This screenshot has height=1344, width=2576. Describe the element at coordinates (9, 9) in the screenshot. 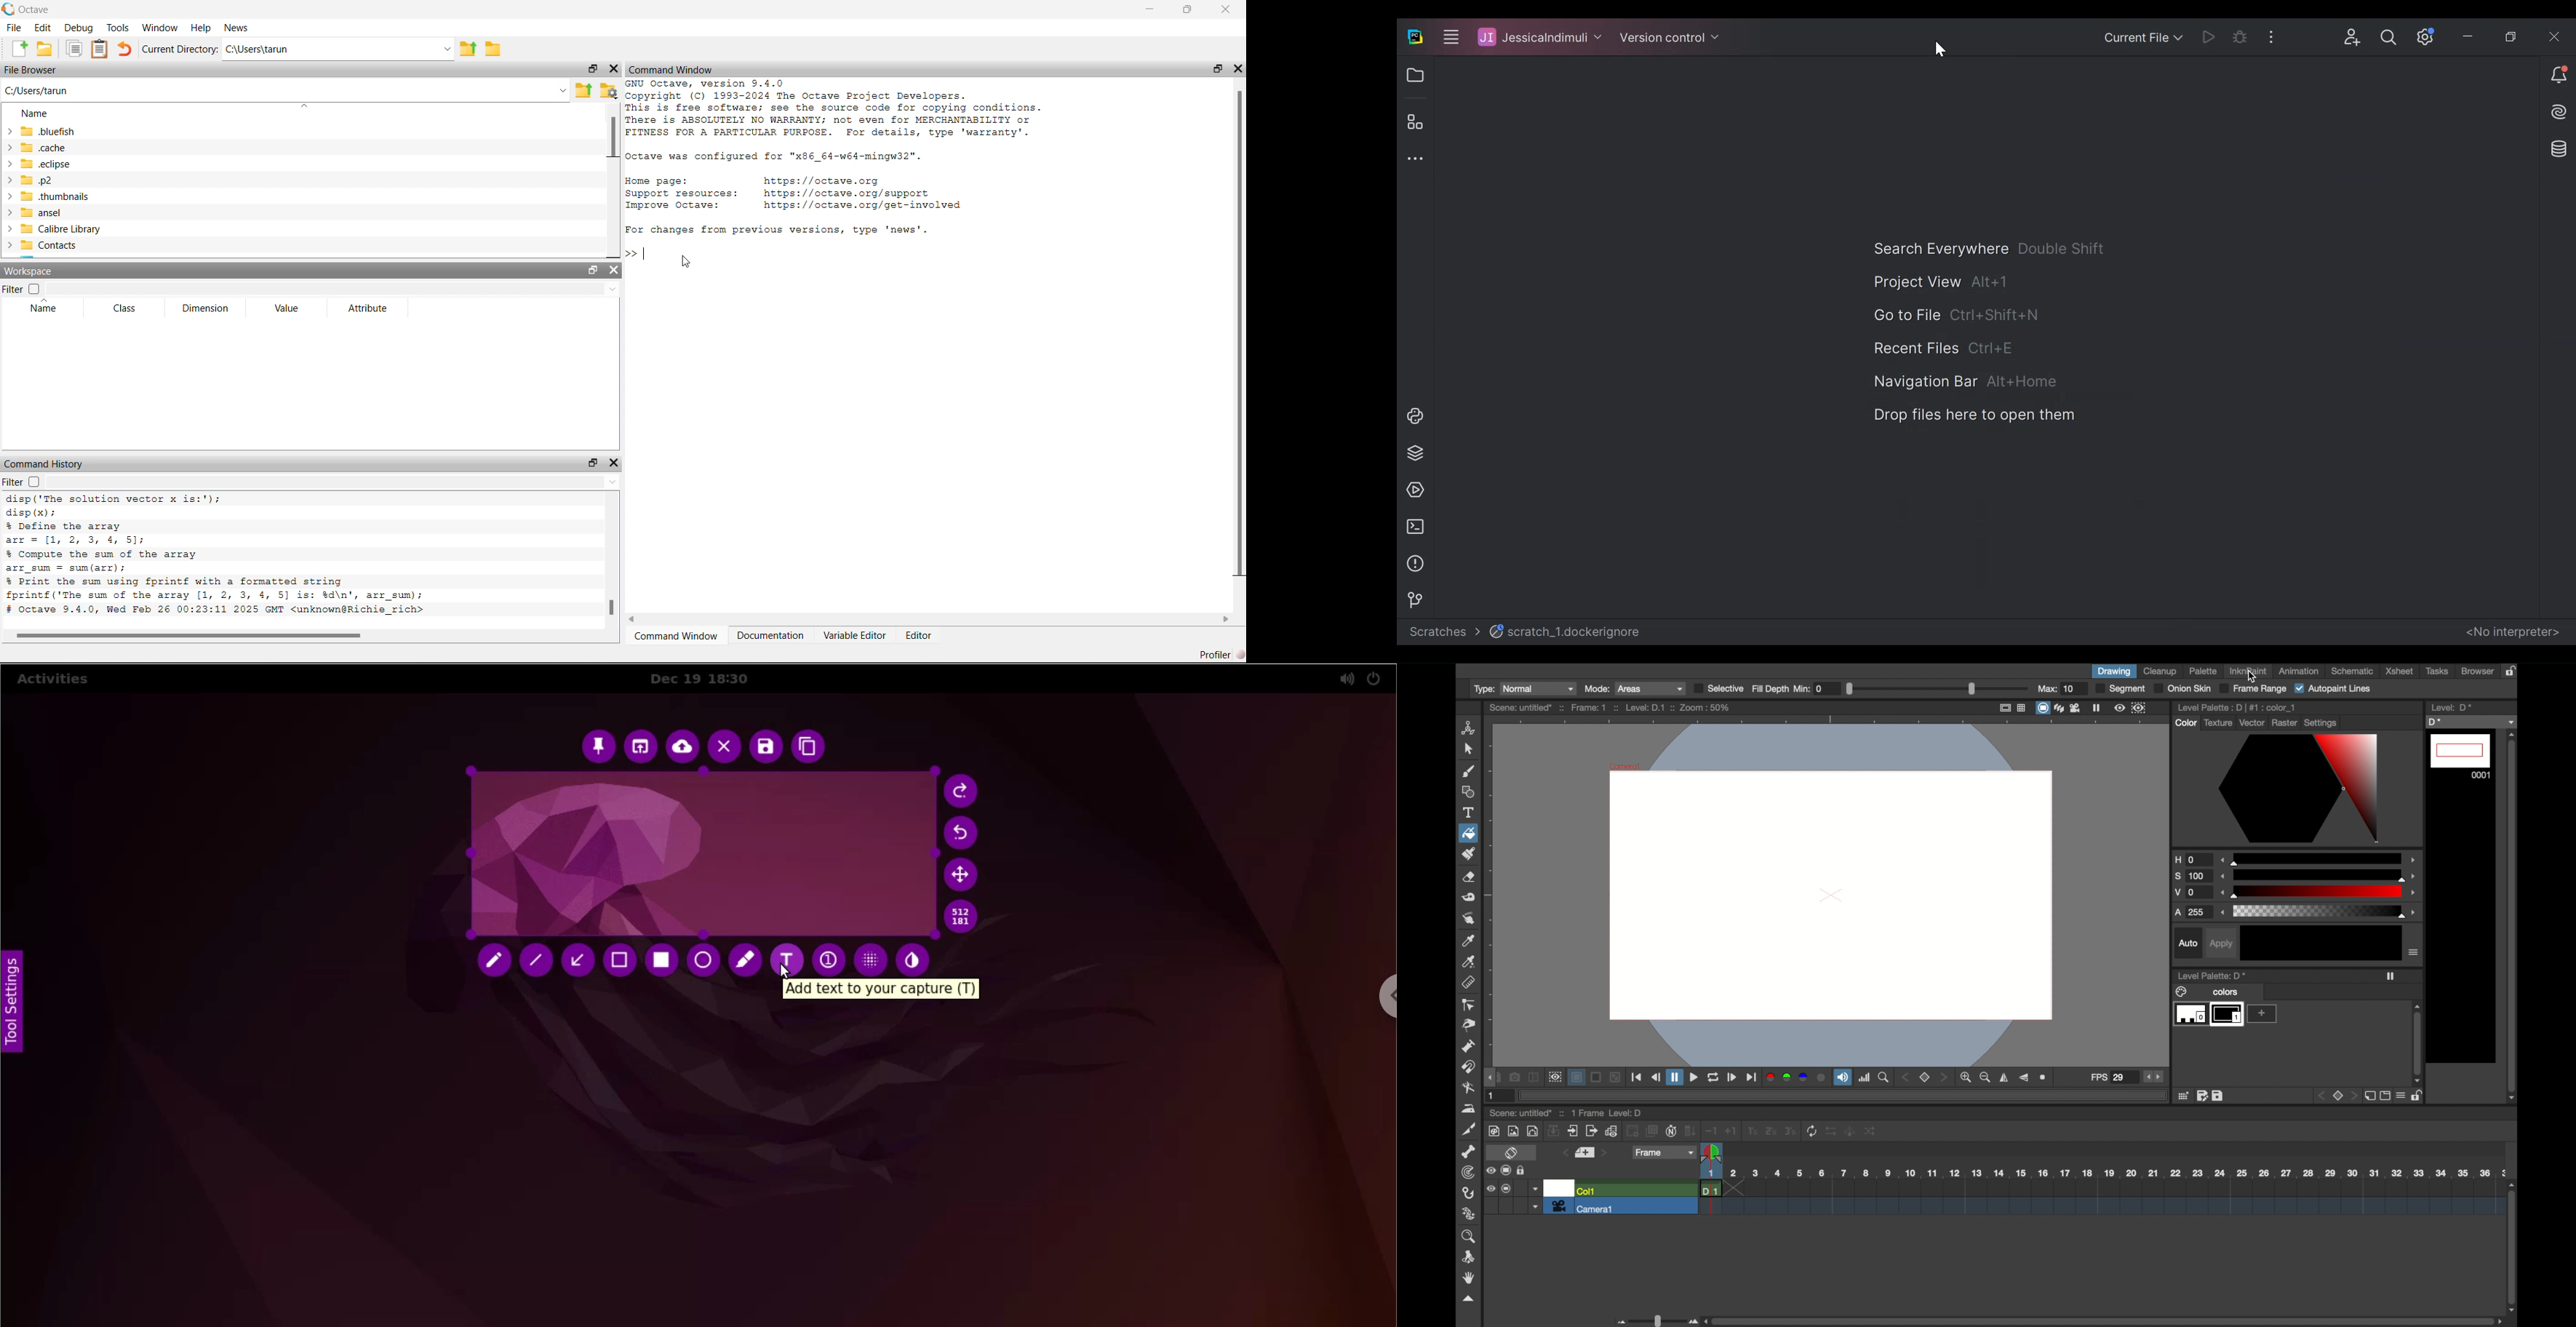

I see `logo` at that location.